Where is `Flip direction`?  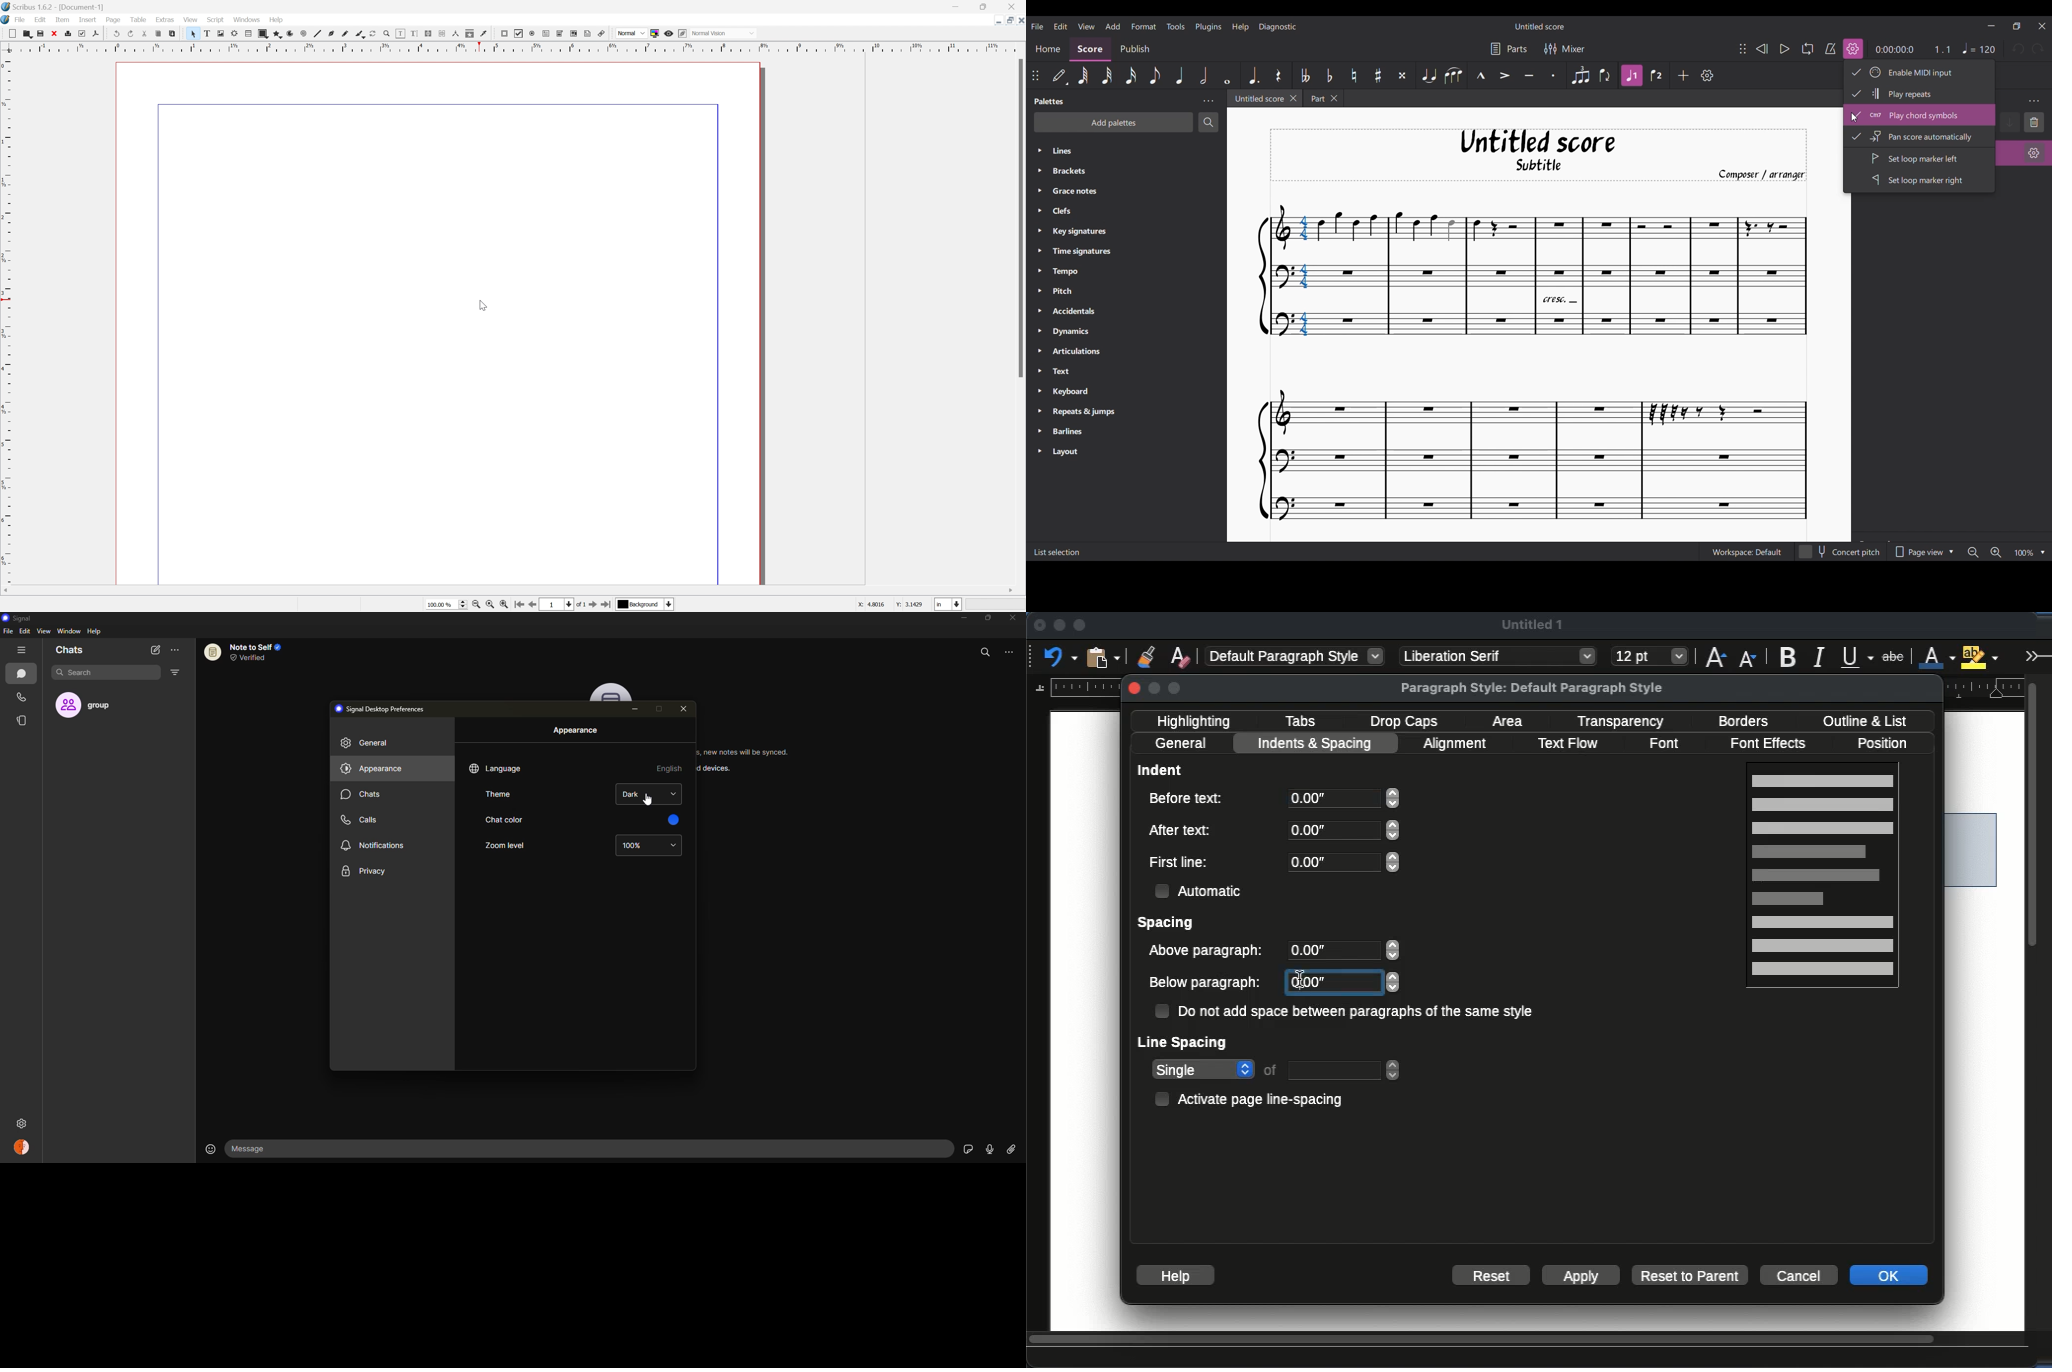 Flip direction is located at coordinates (1606, 75).